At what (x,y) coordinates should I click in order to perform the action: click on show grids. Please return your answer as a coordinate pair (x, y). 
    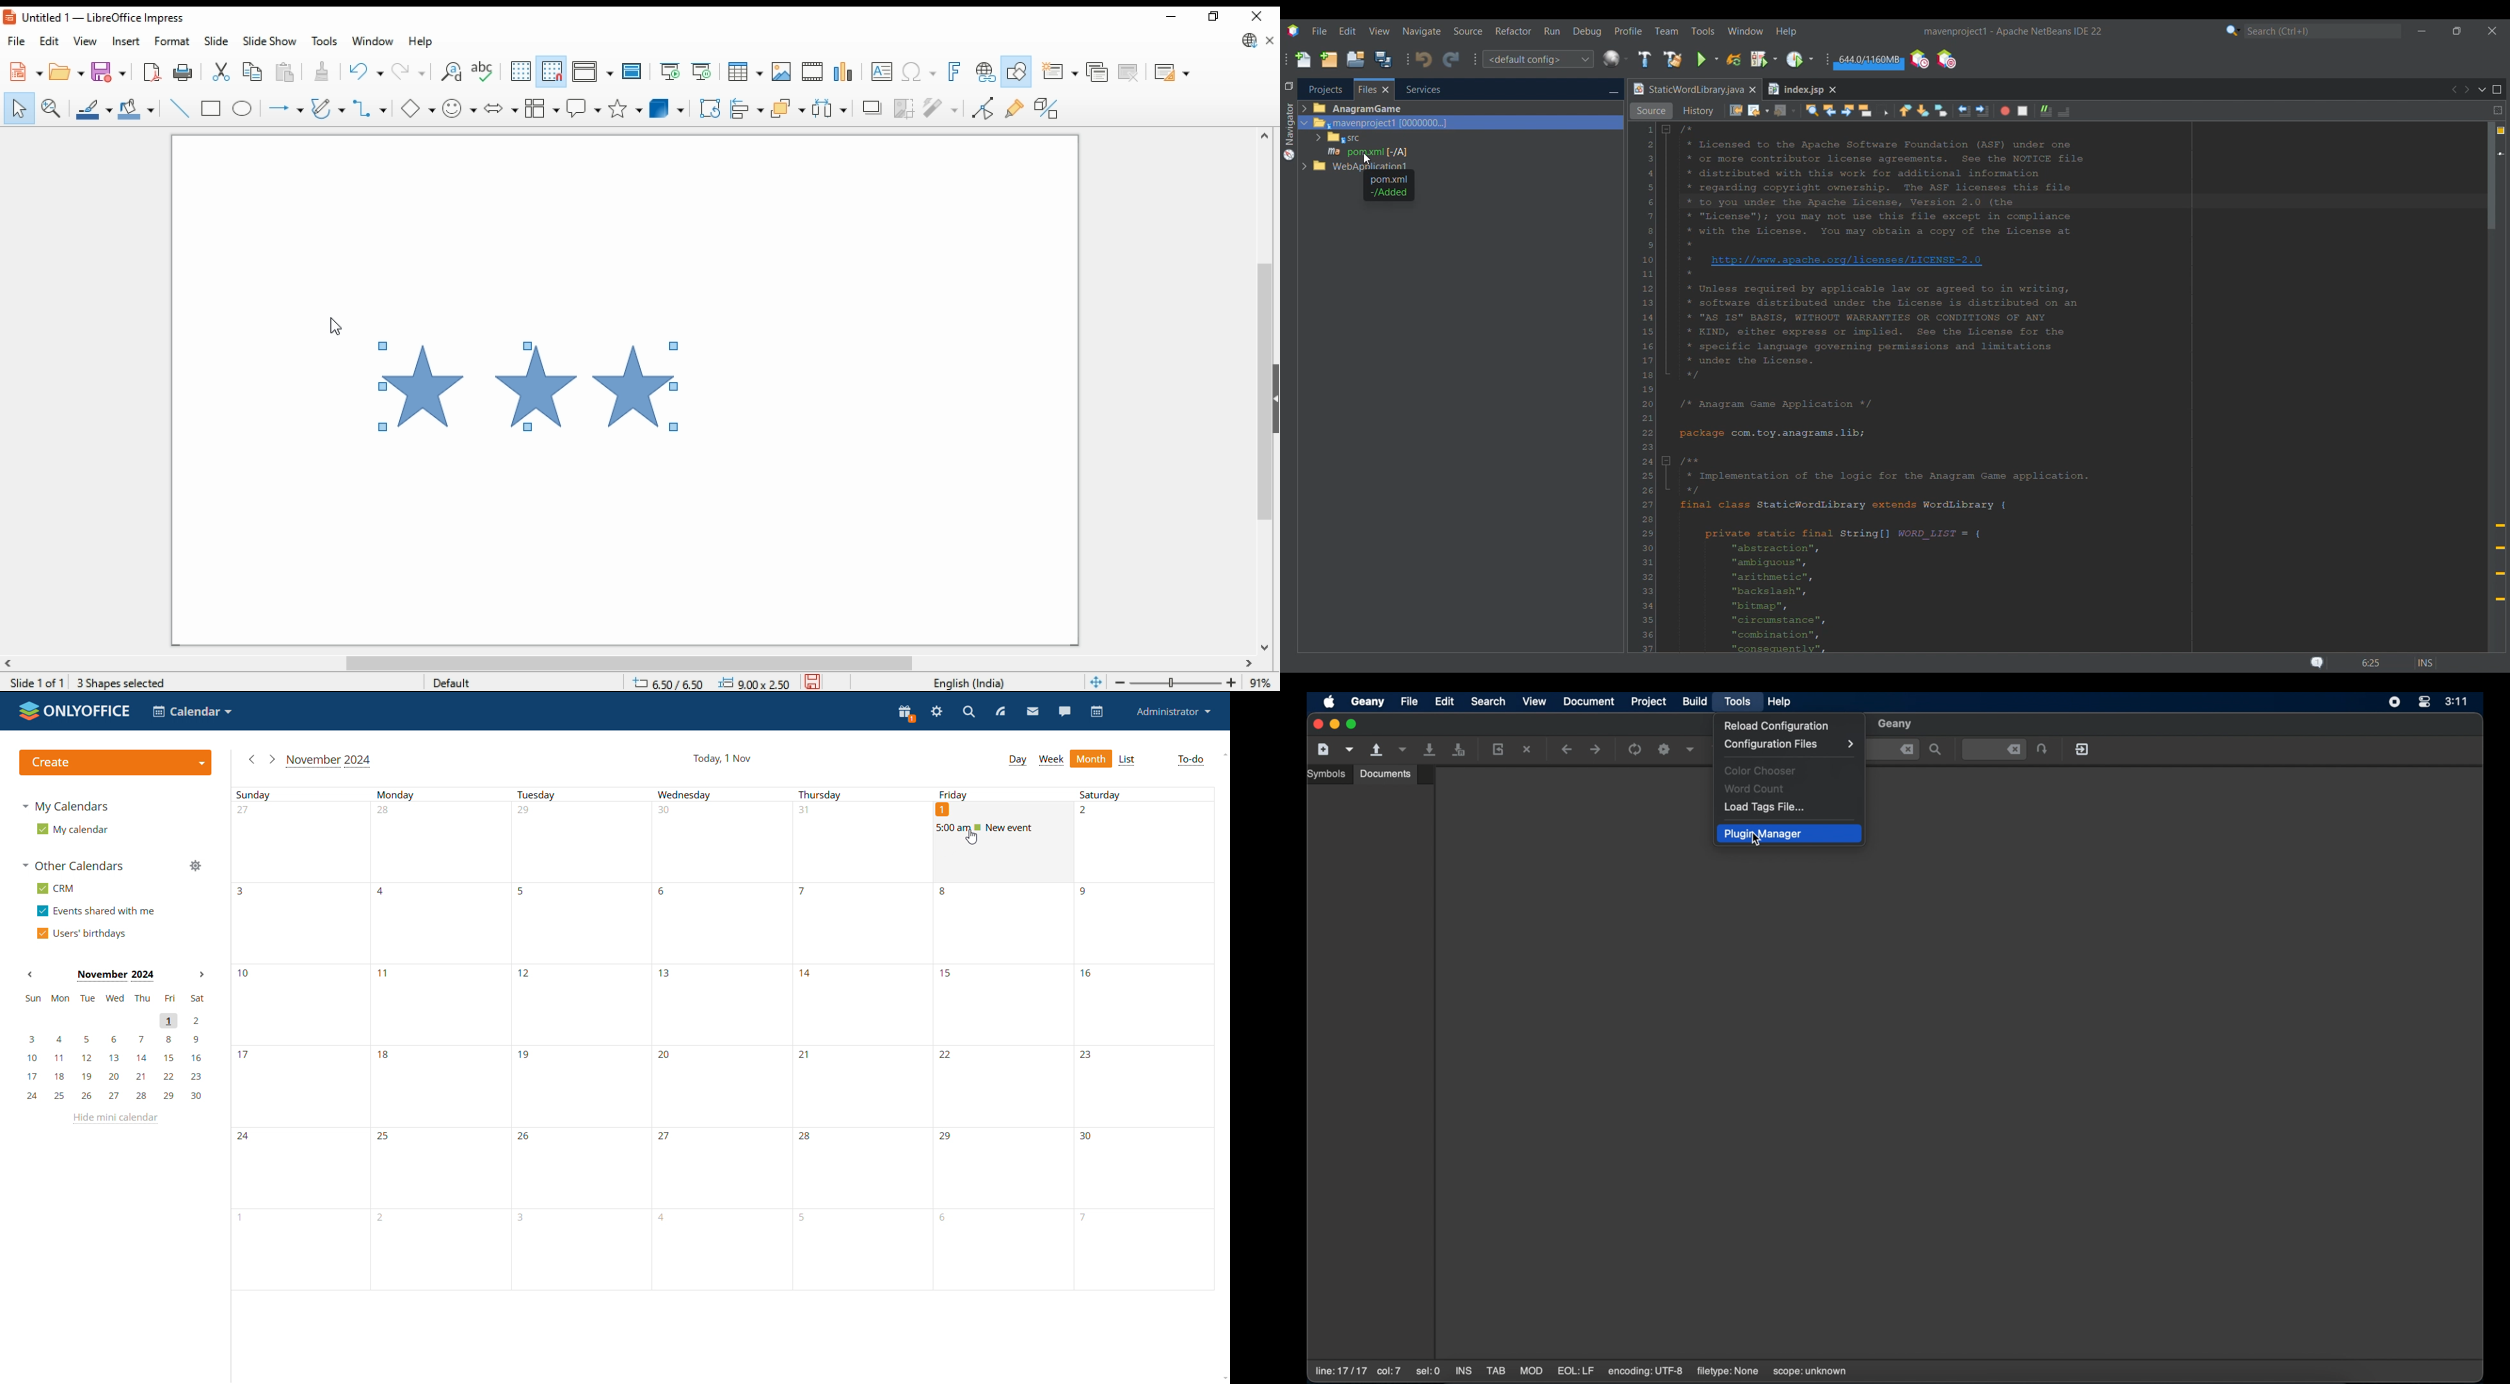
    Looking at the image, I should click on (519, 71).